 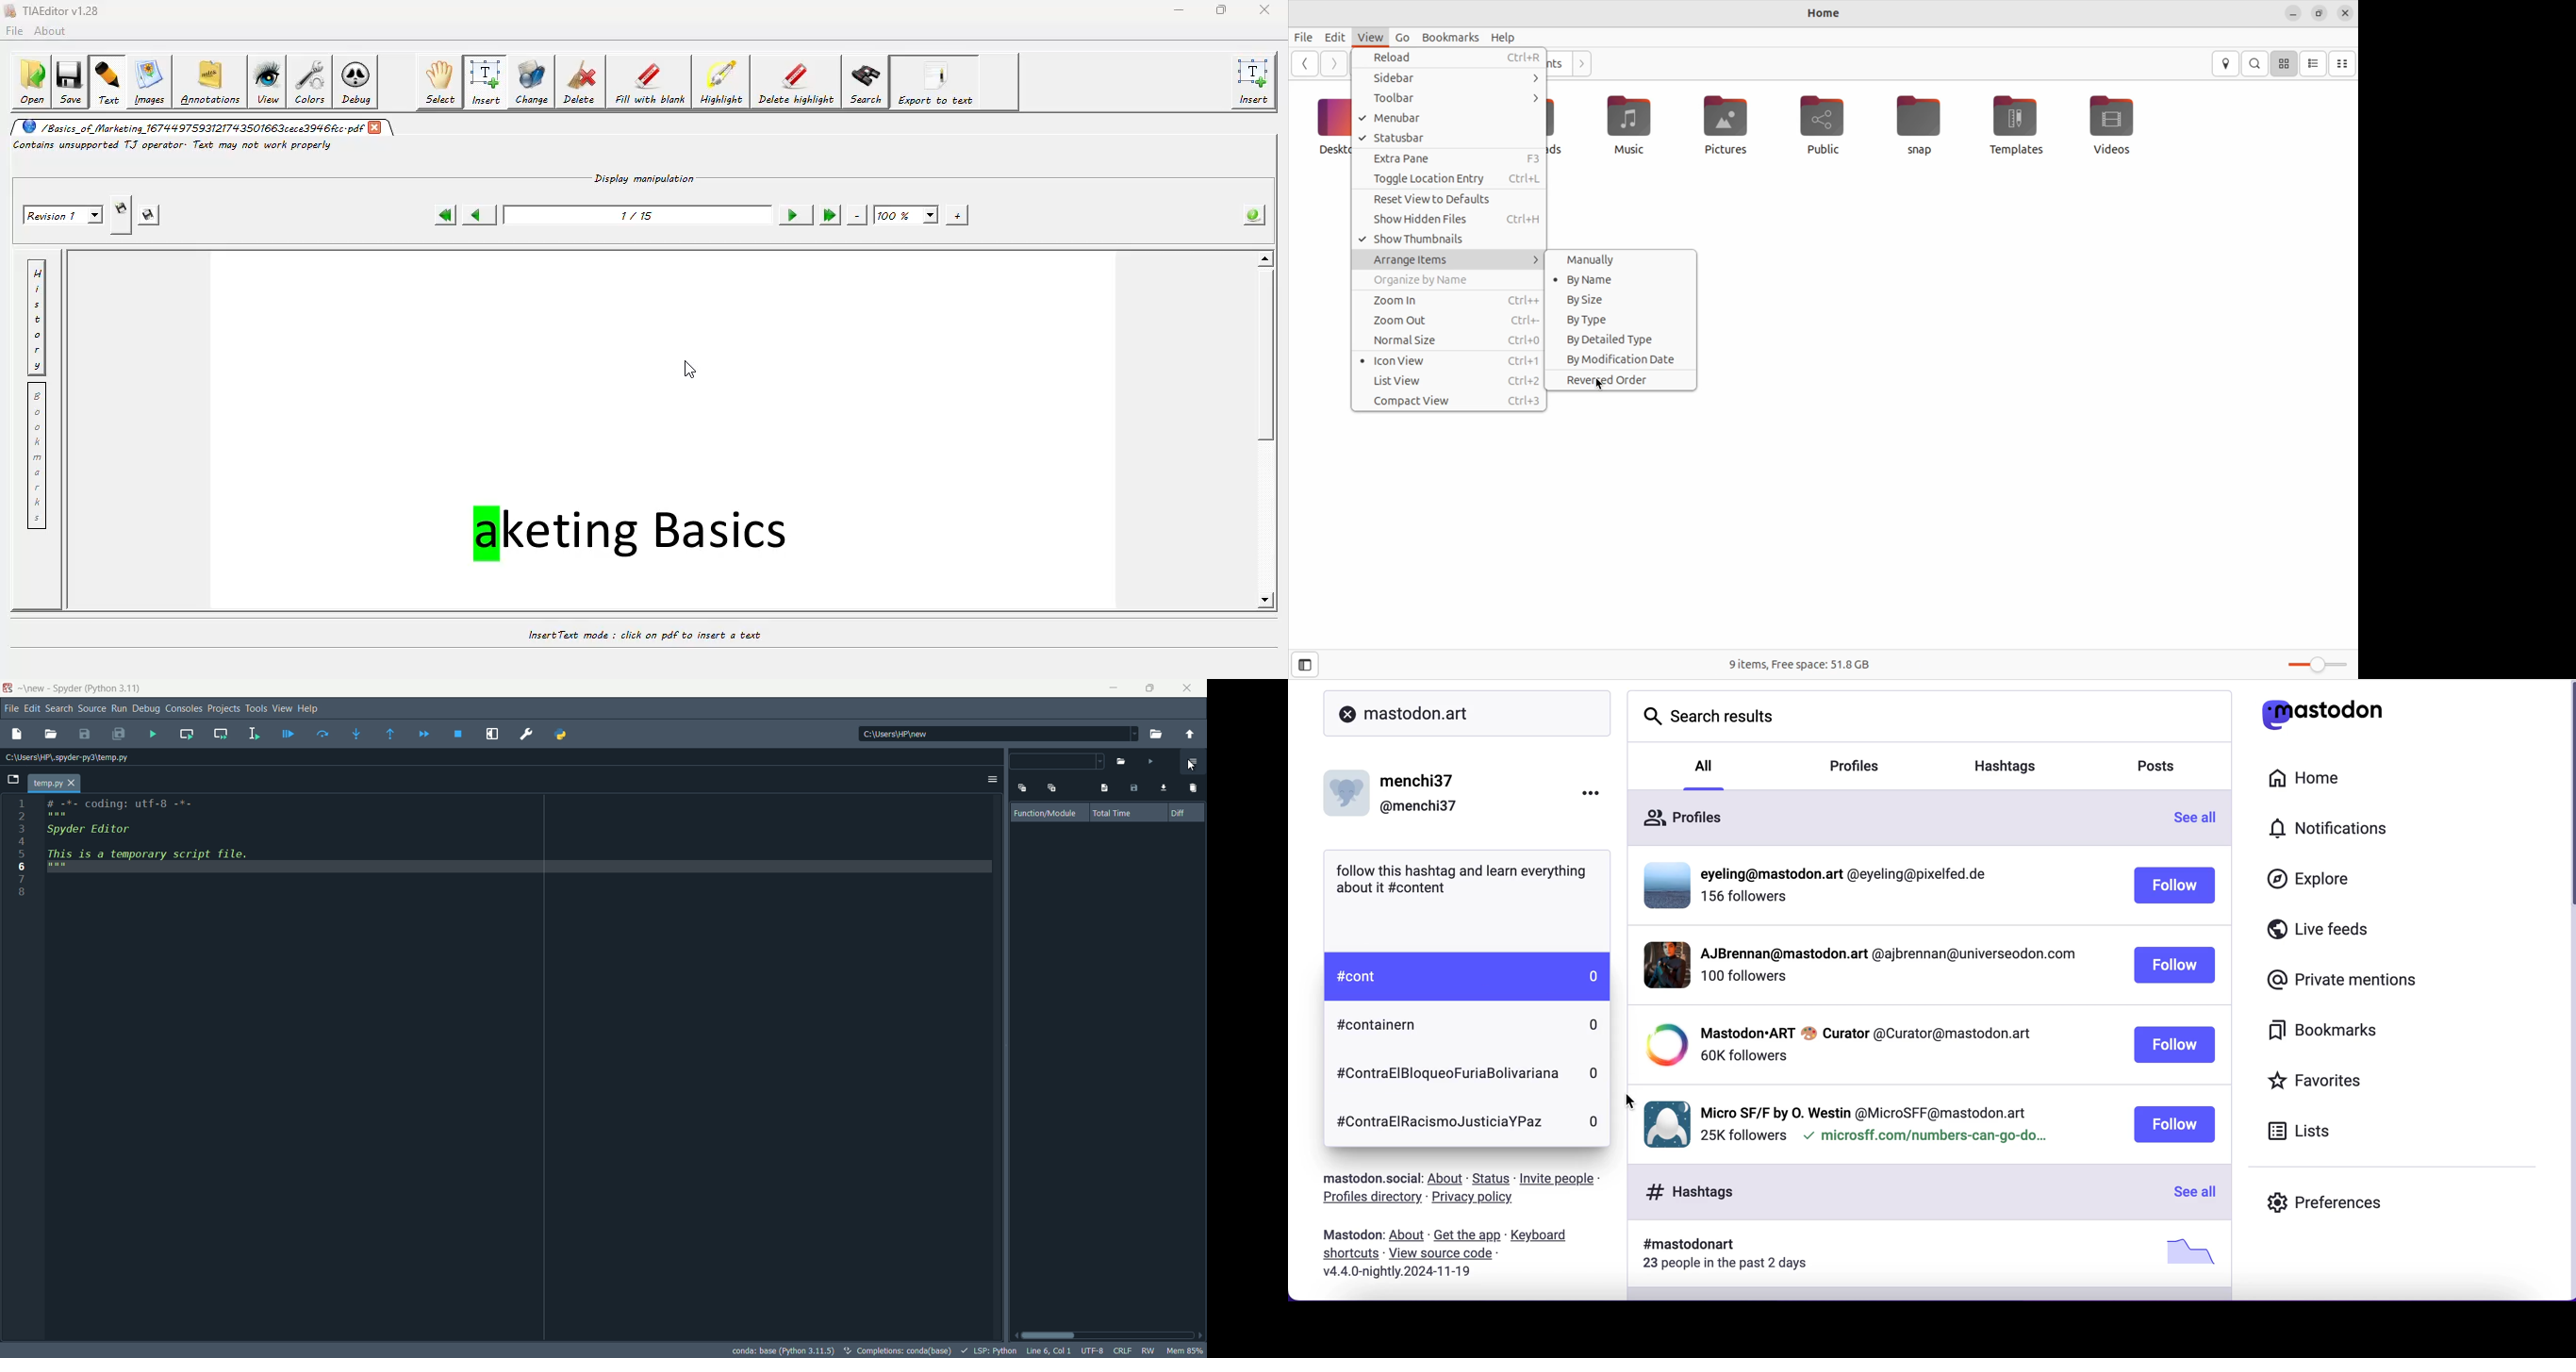 What do you see at coordinates (1115, 814) in the screenshot?
I see `total time` at bounding box center [1115, 814].